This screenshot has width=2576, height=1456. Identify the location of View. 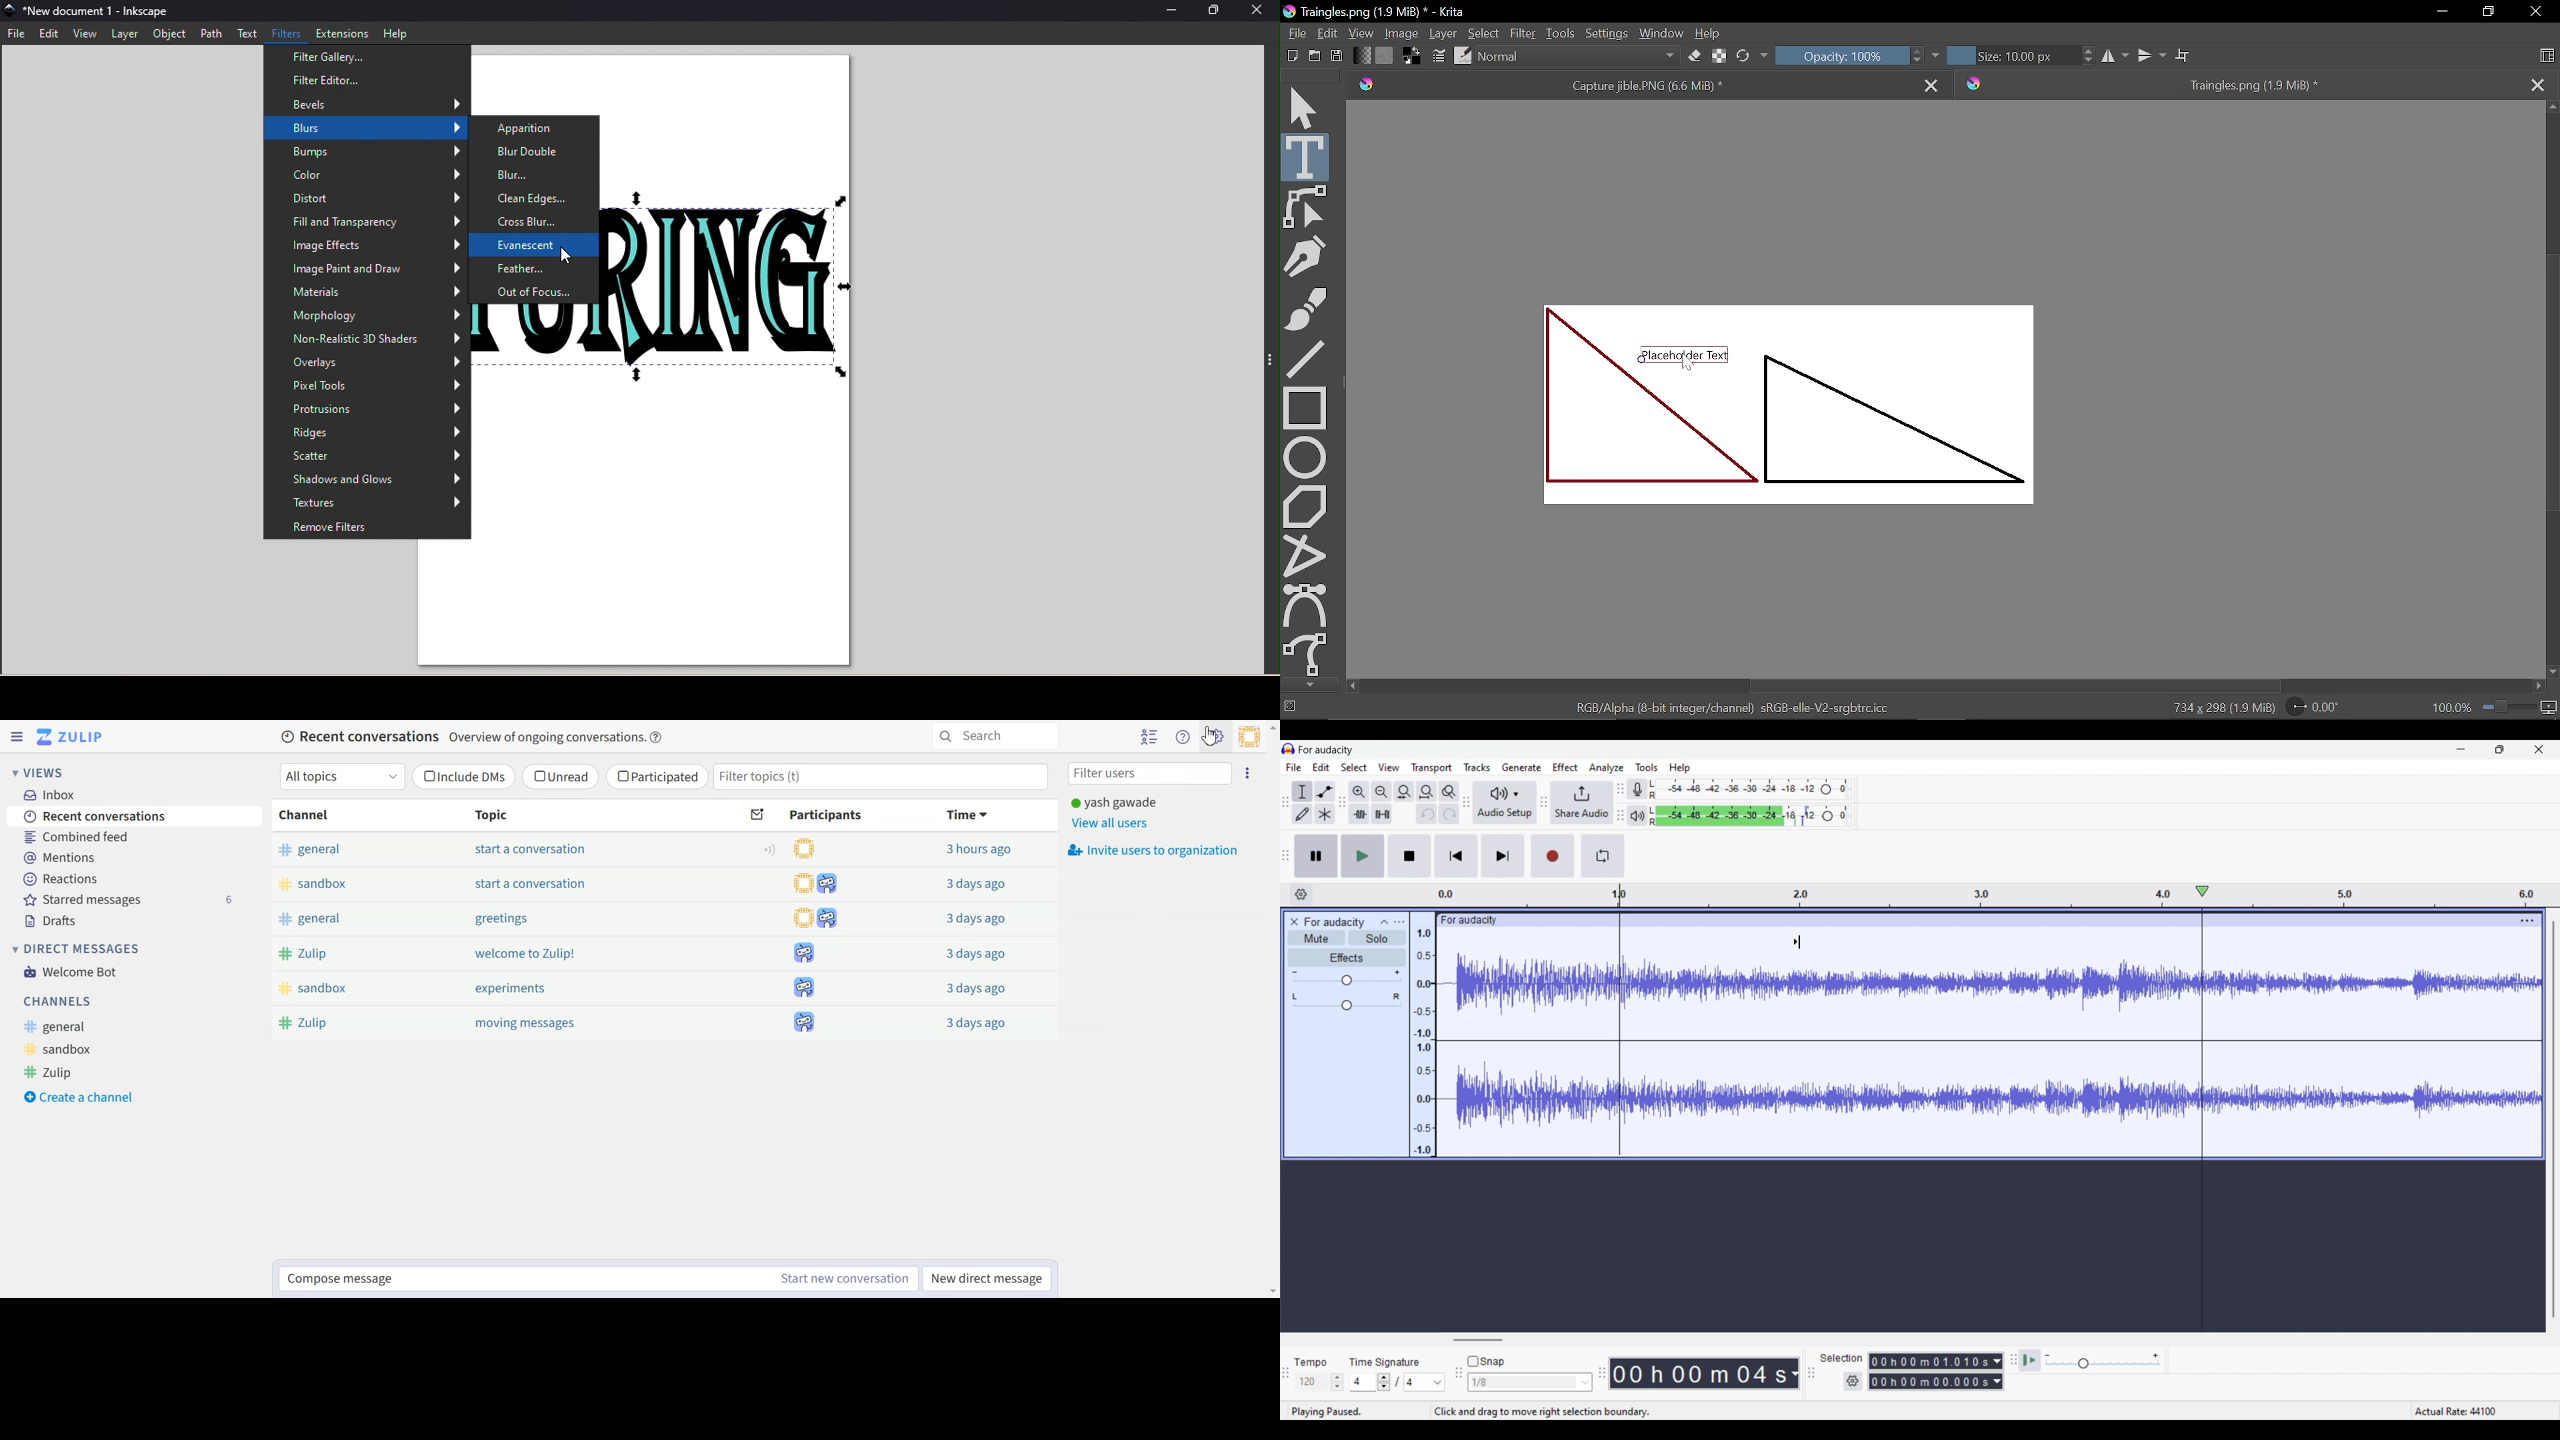
(1363, 33).